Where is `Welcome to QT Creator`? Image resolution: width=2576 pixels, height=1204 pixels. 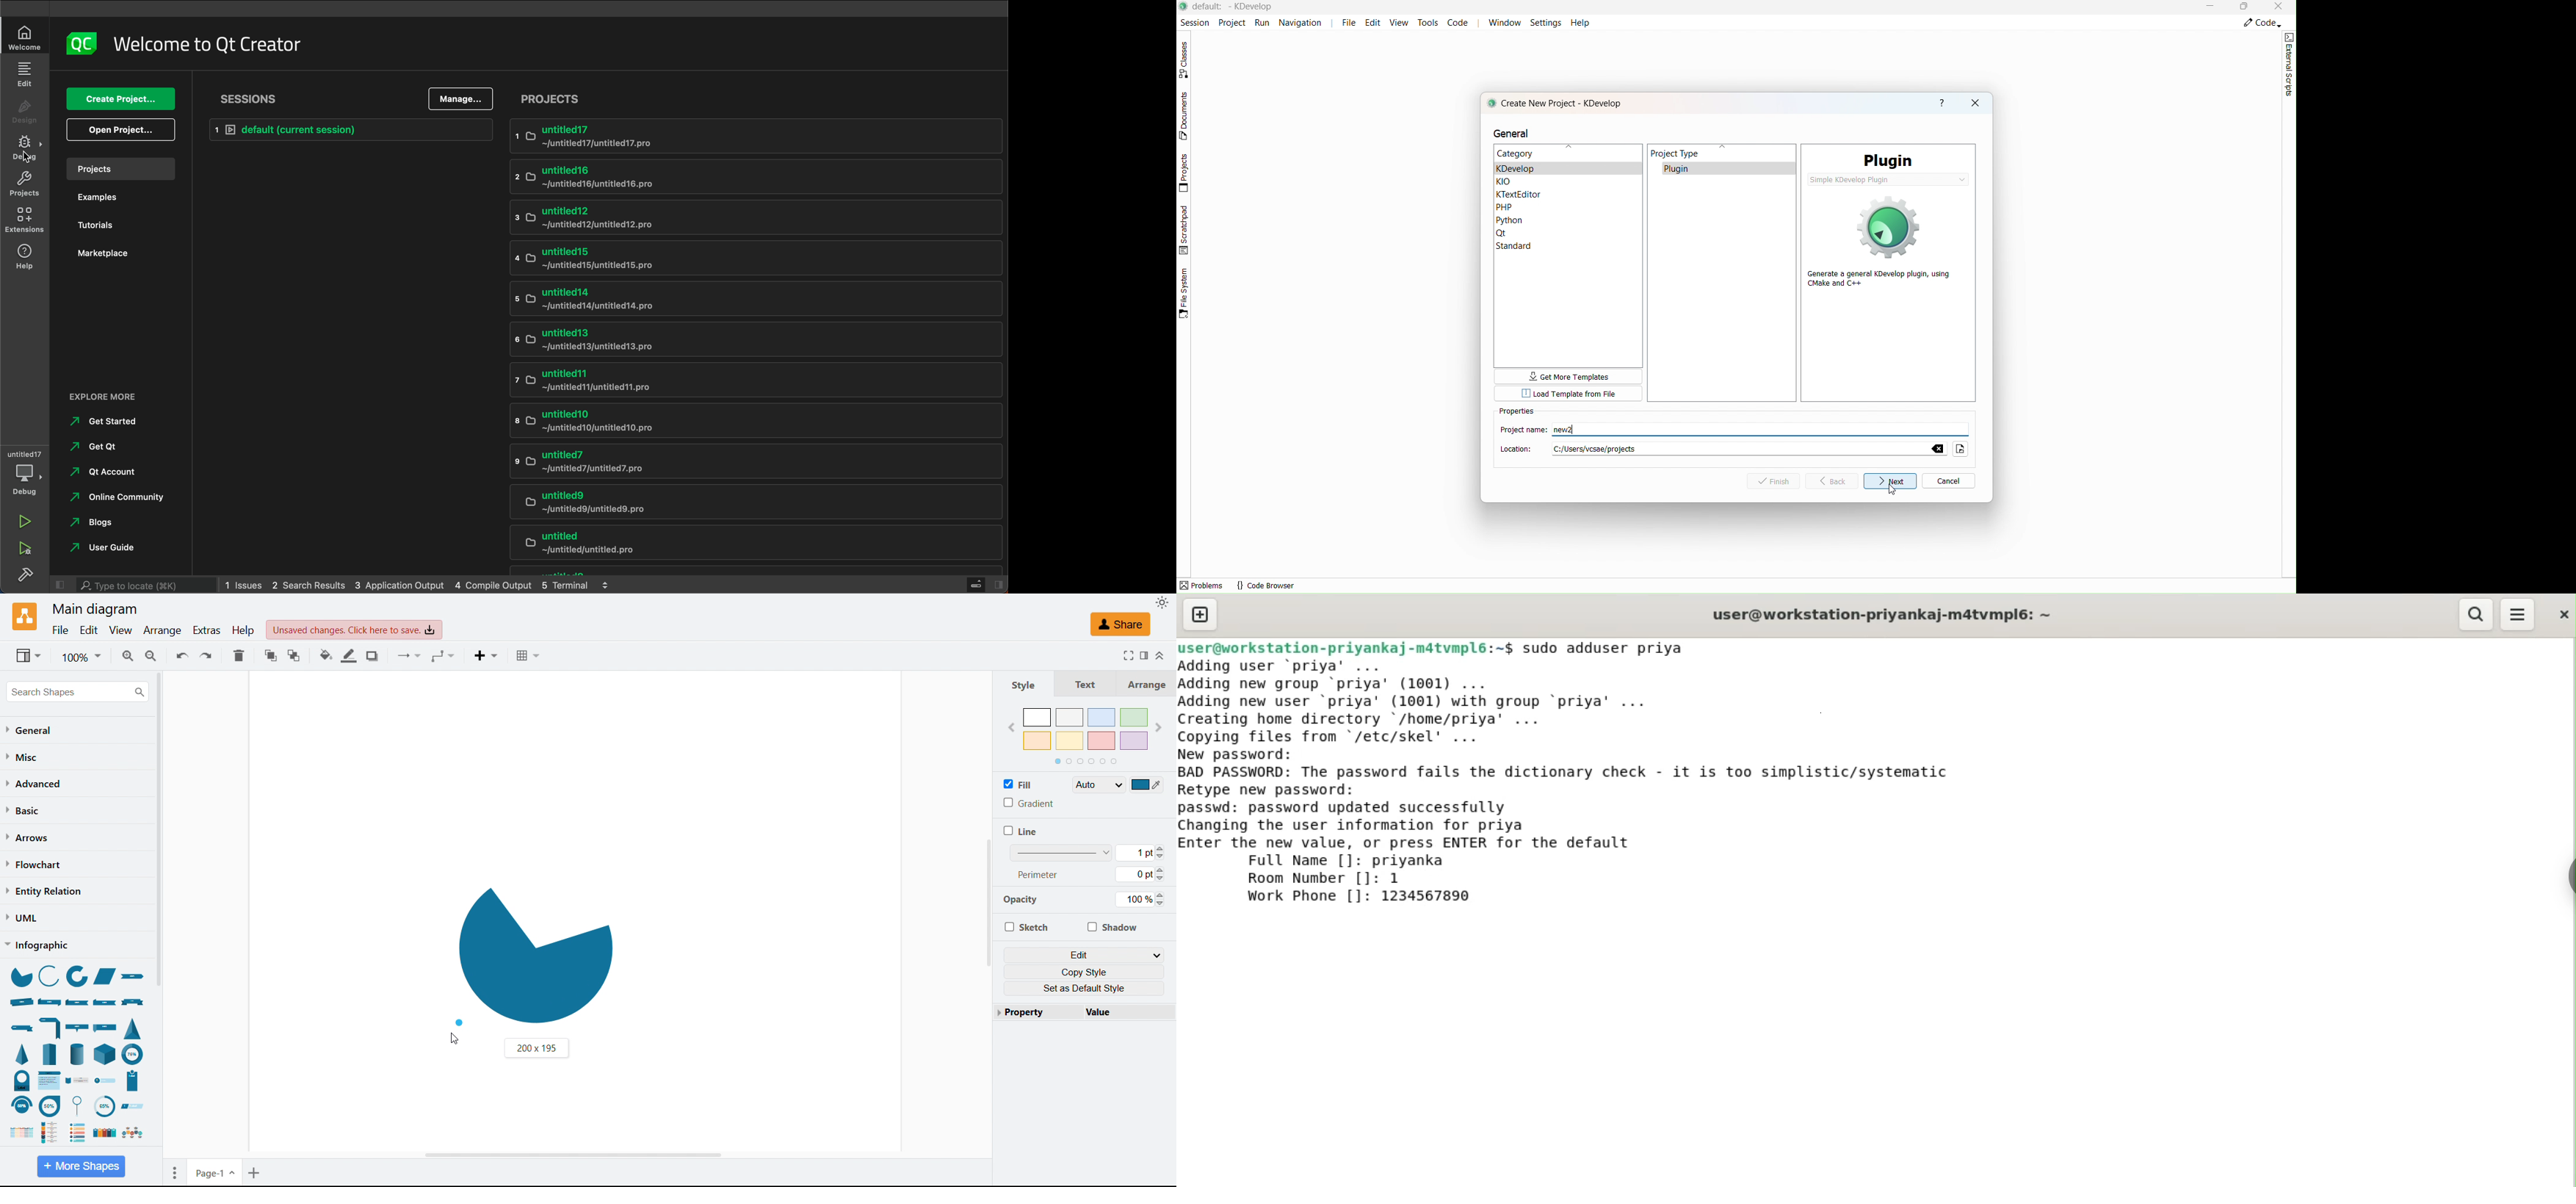
Welcome to QT Creator is located at coordinates (209, 44).